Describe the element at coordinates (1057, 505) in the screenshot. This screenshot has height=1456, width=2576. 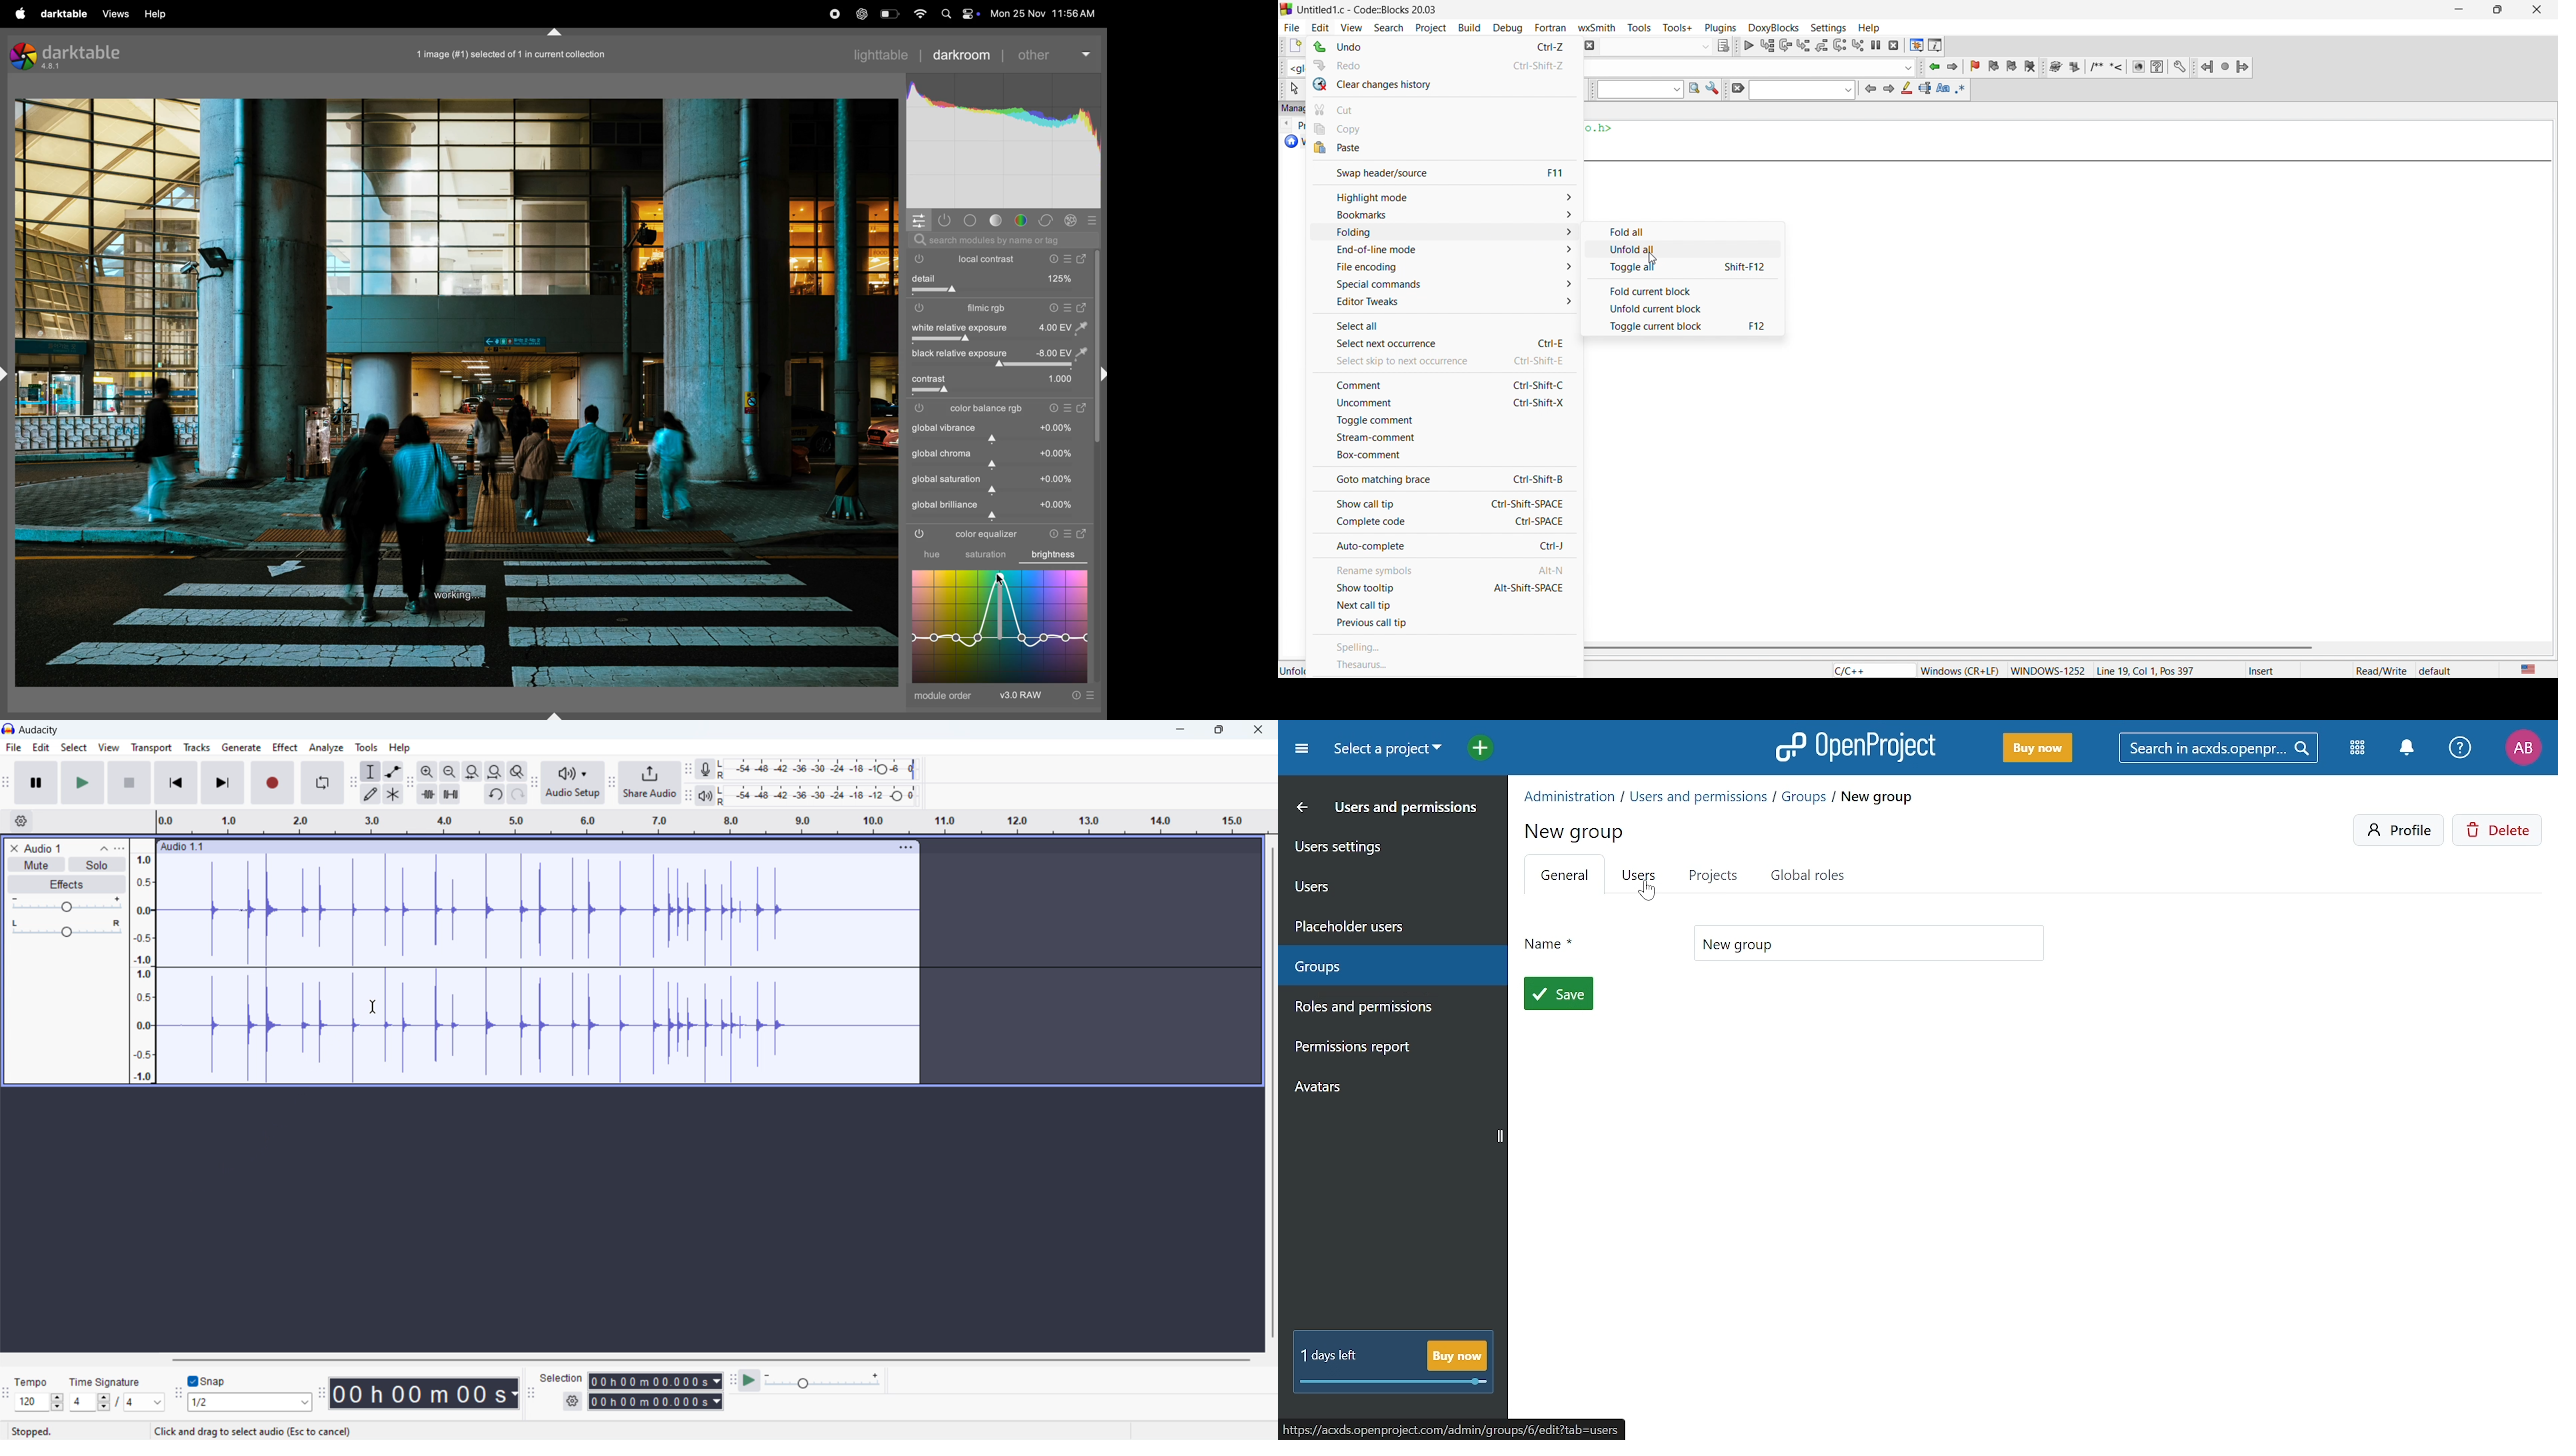
I see `value` at that location.